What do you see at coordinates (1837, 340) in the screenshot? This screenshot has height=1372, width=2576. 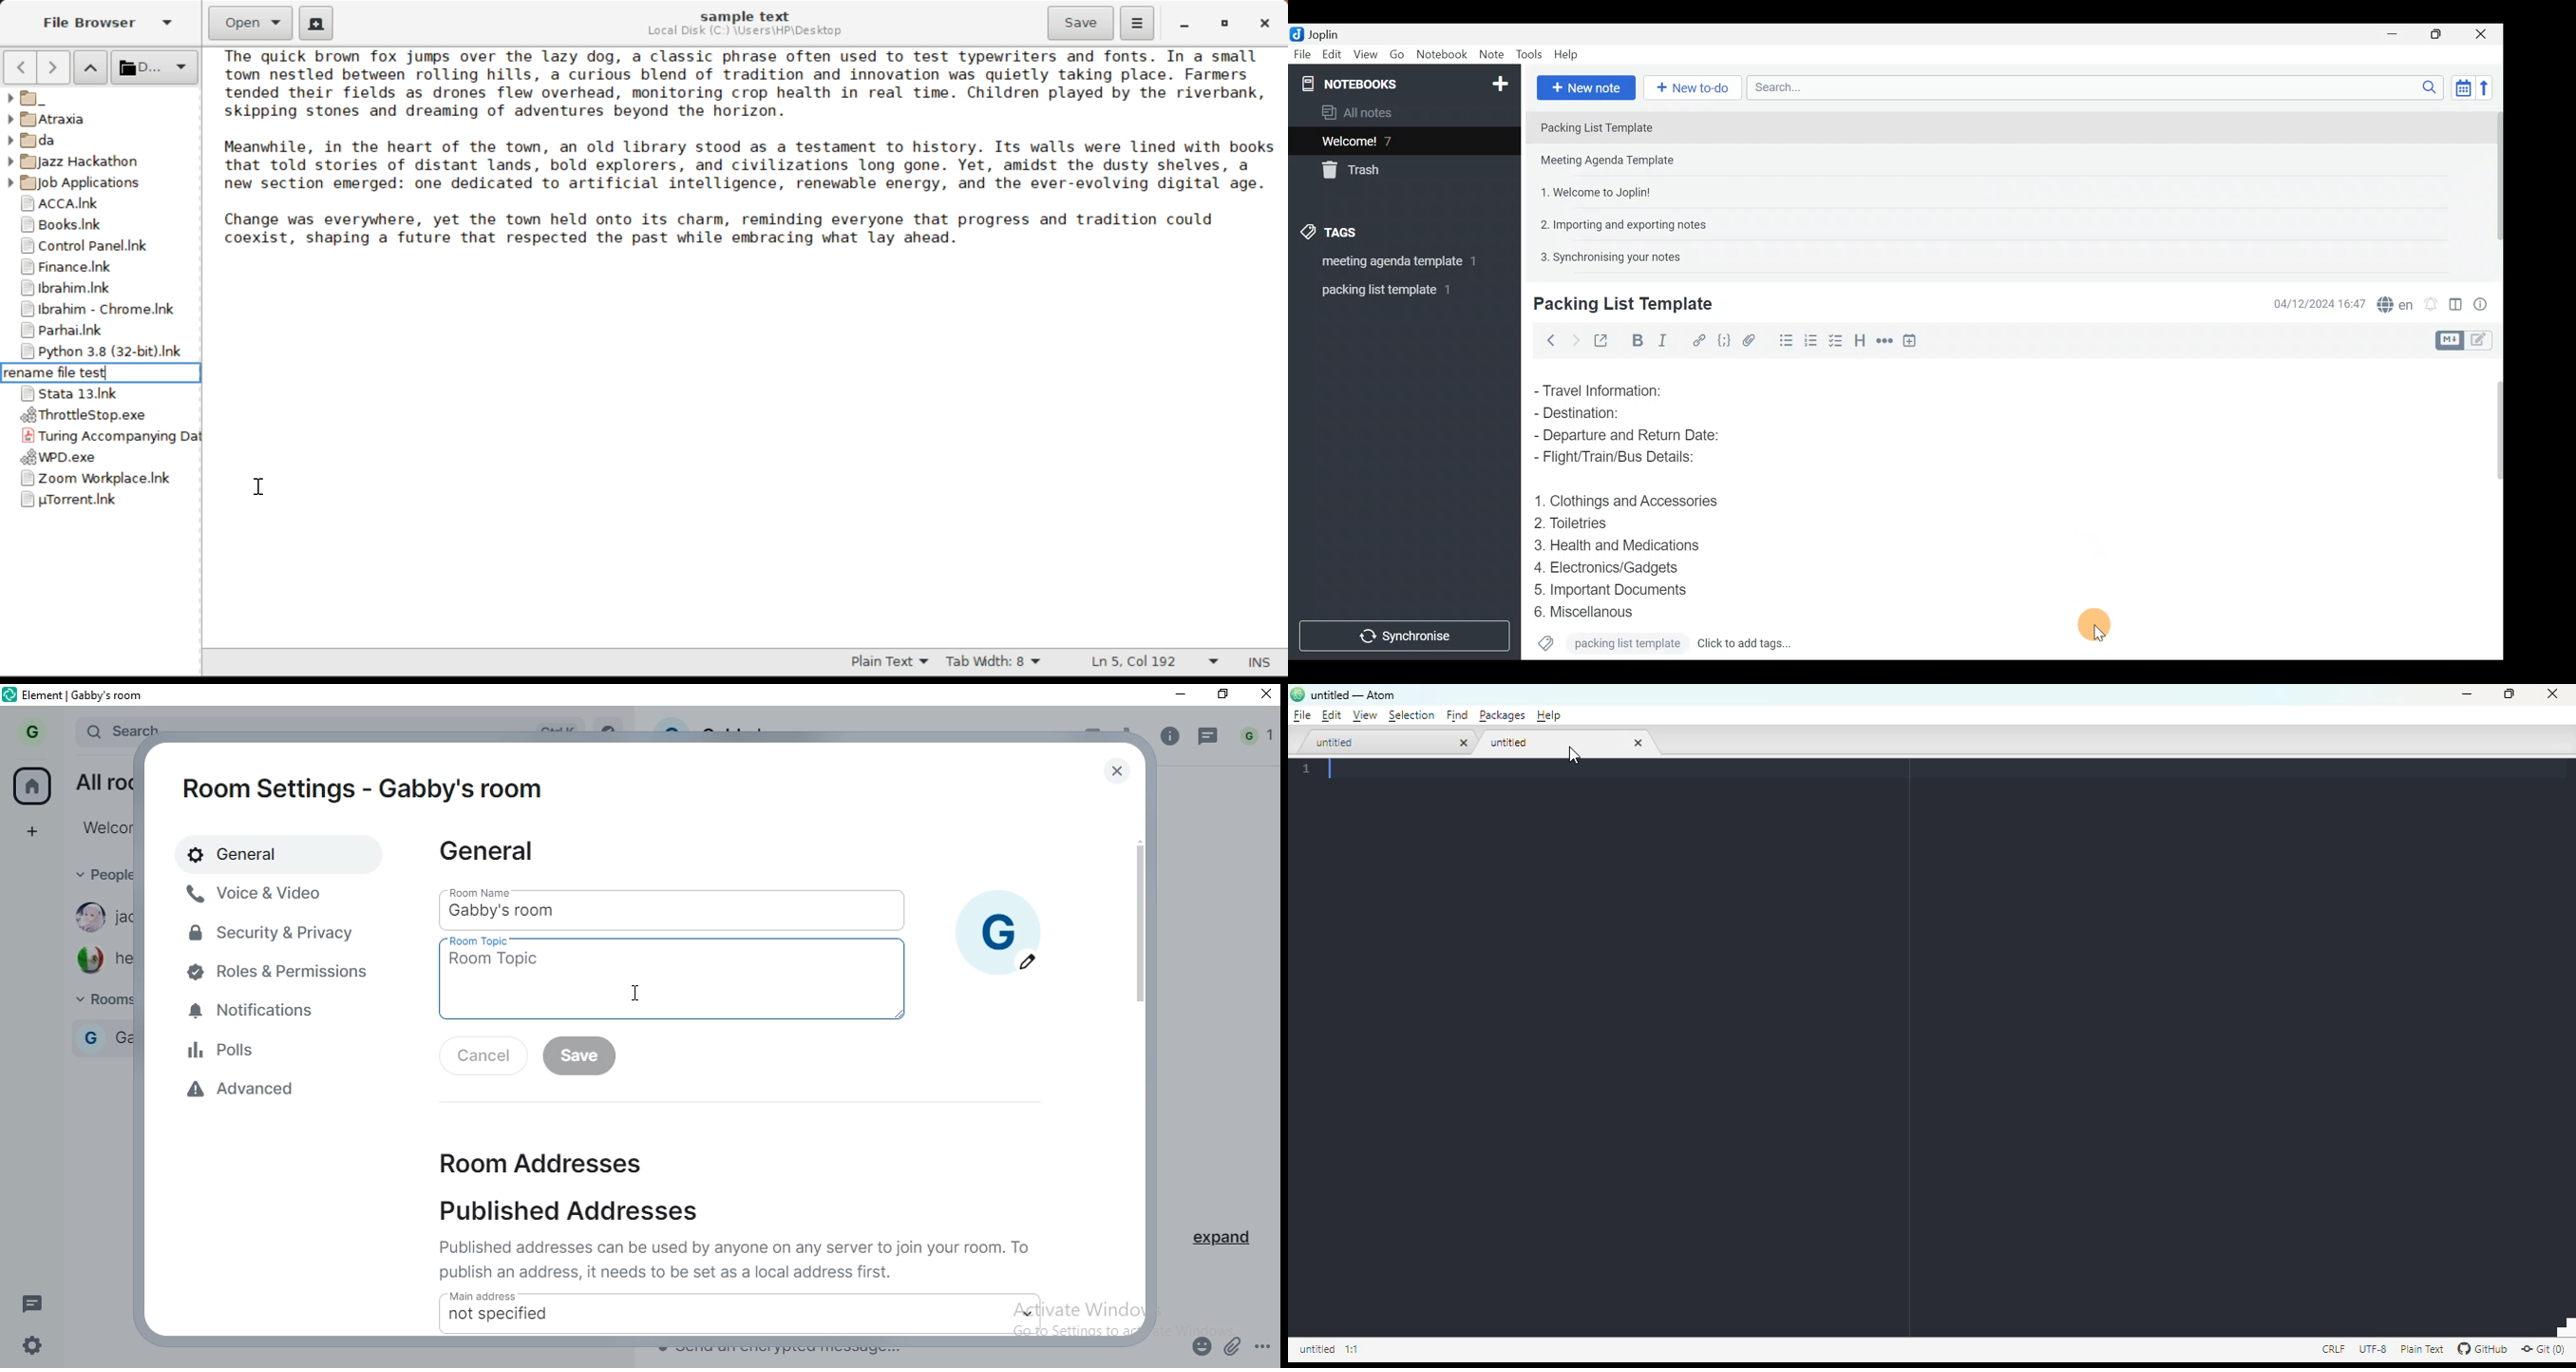 I see `Numbered list` at bounding box center [1837, 340].